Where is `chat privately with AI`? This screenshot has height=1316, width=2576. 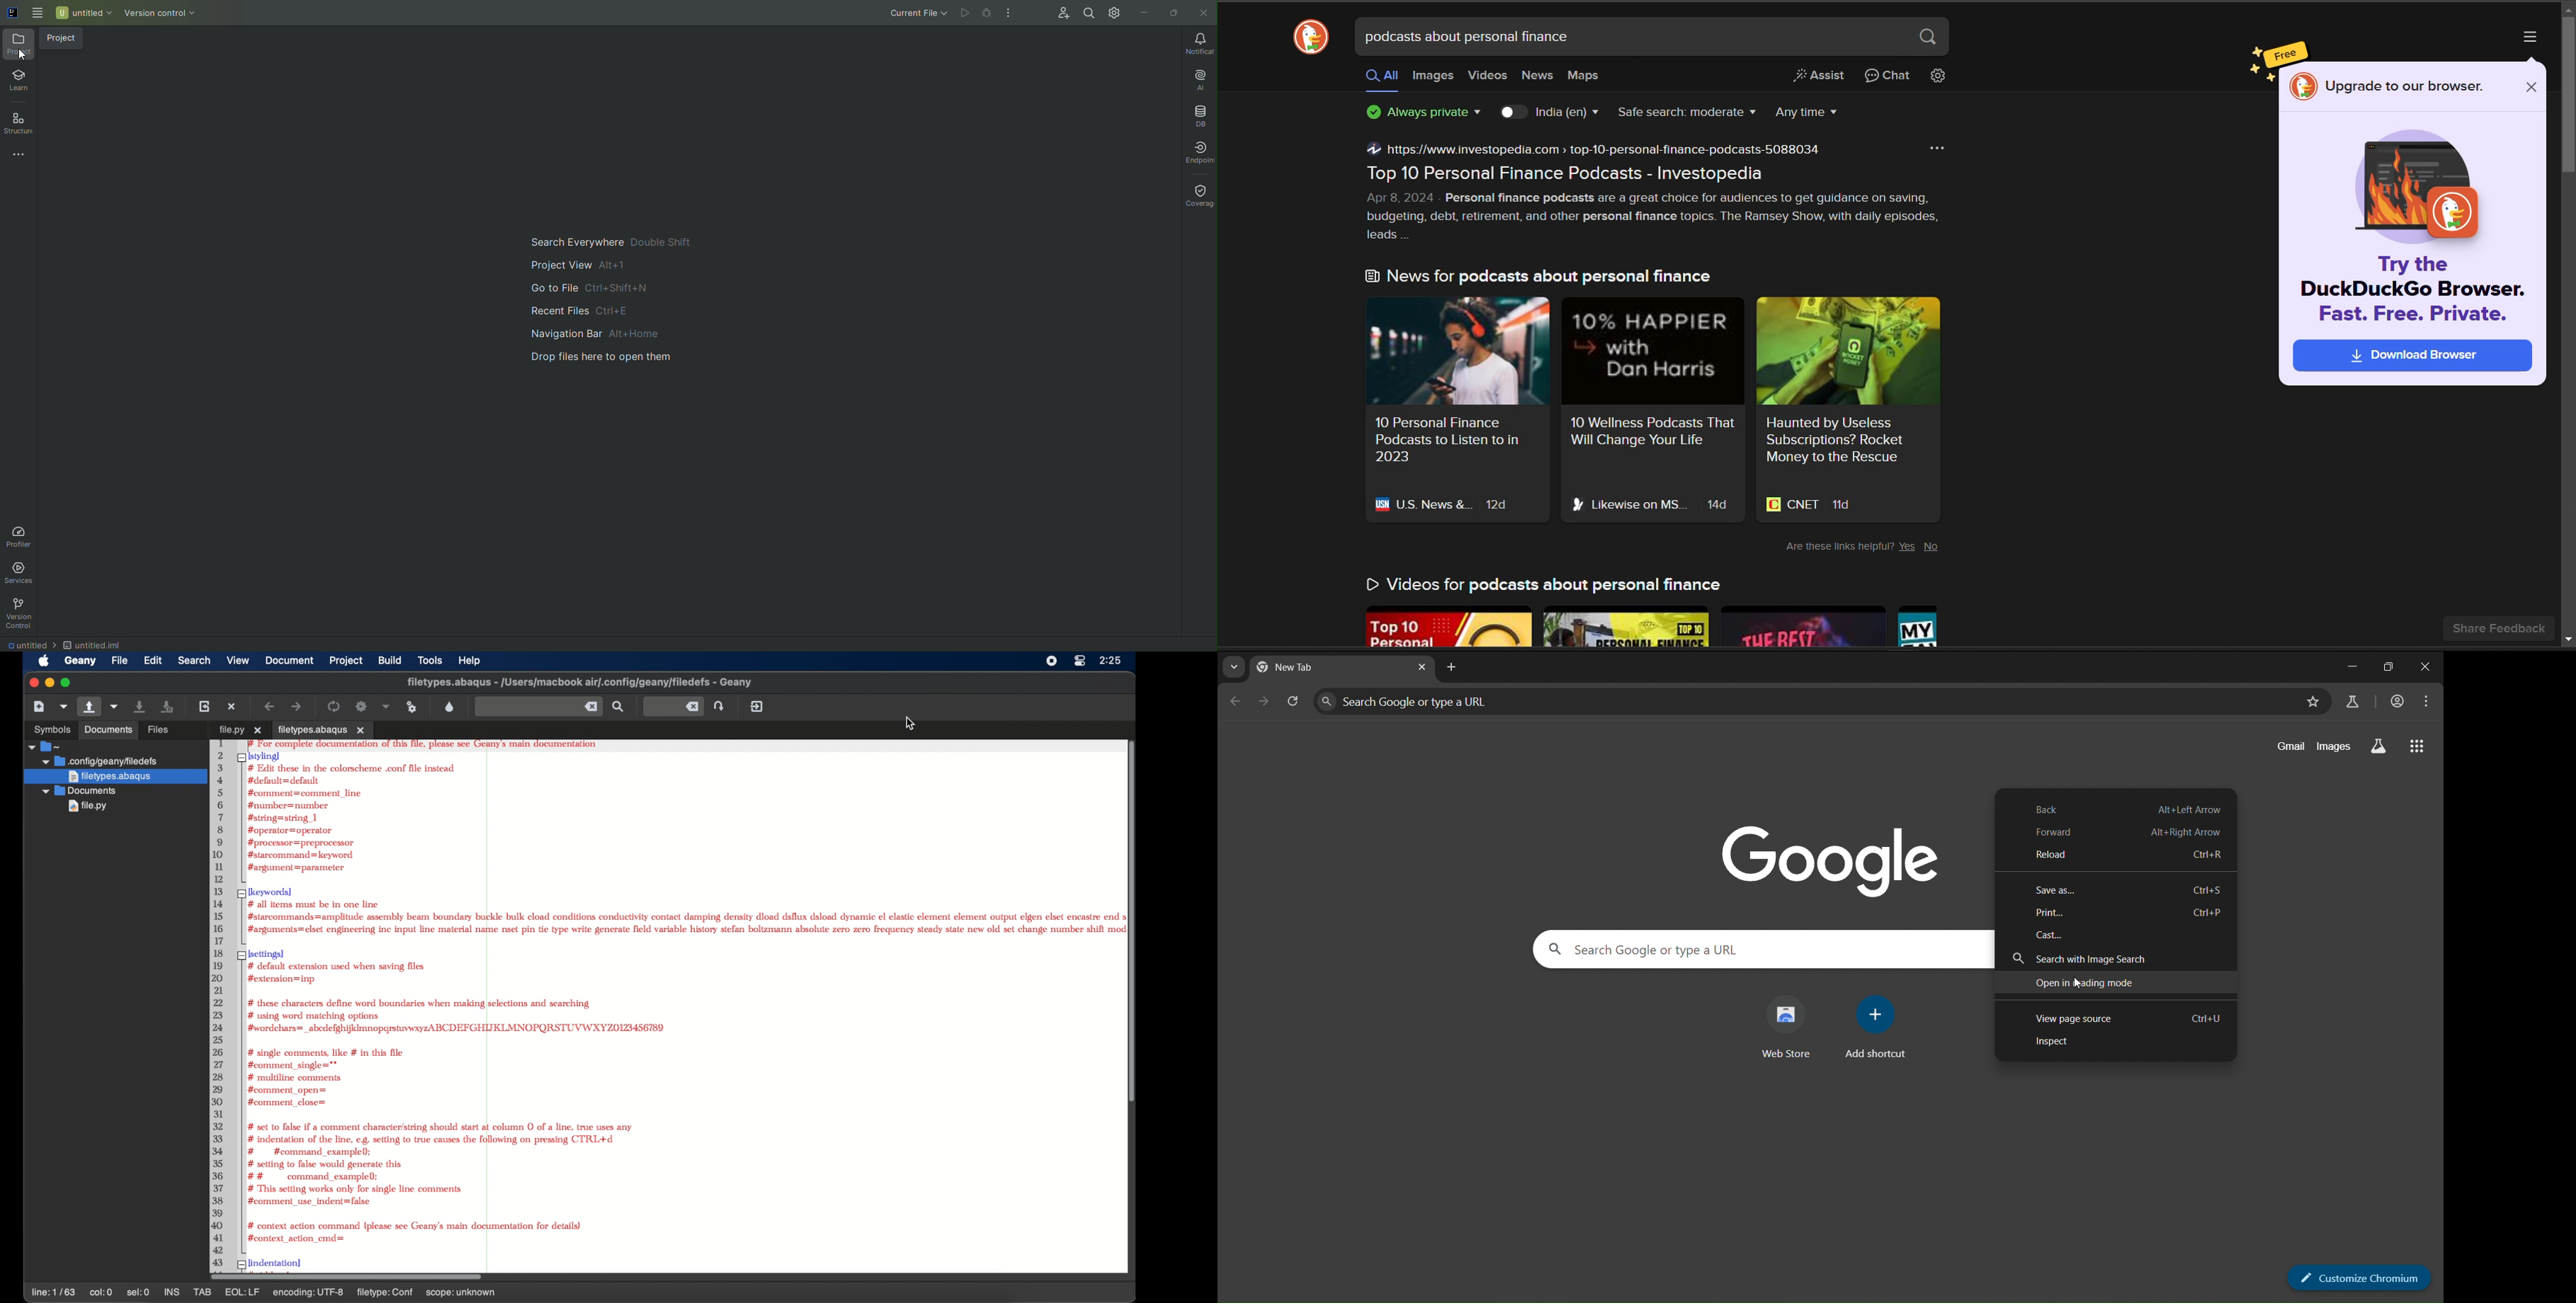 chat privately with AI is located at coordinates (1888, 76).